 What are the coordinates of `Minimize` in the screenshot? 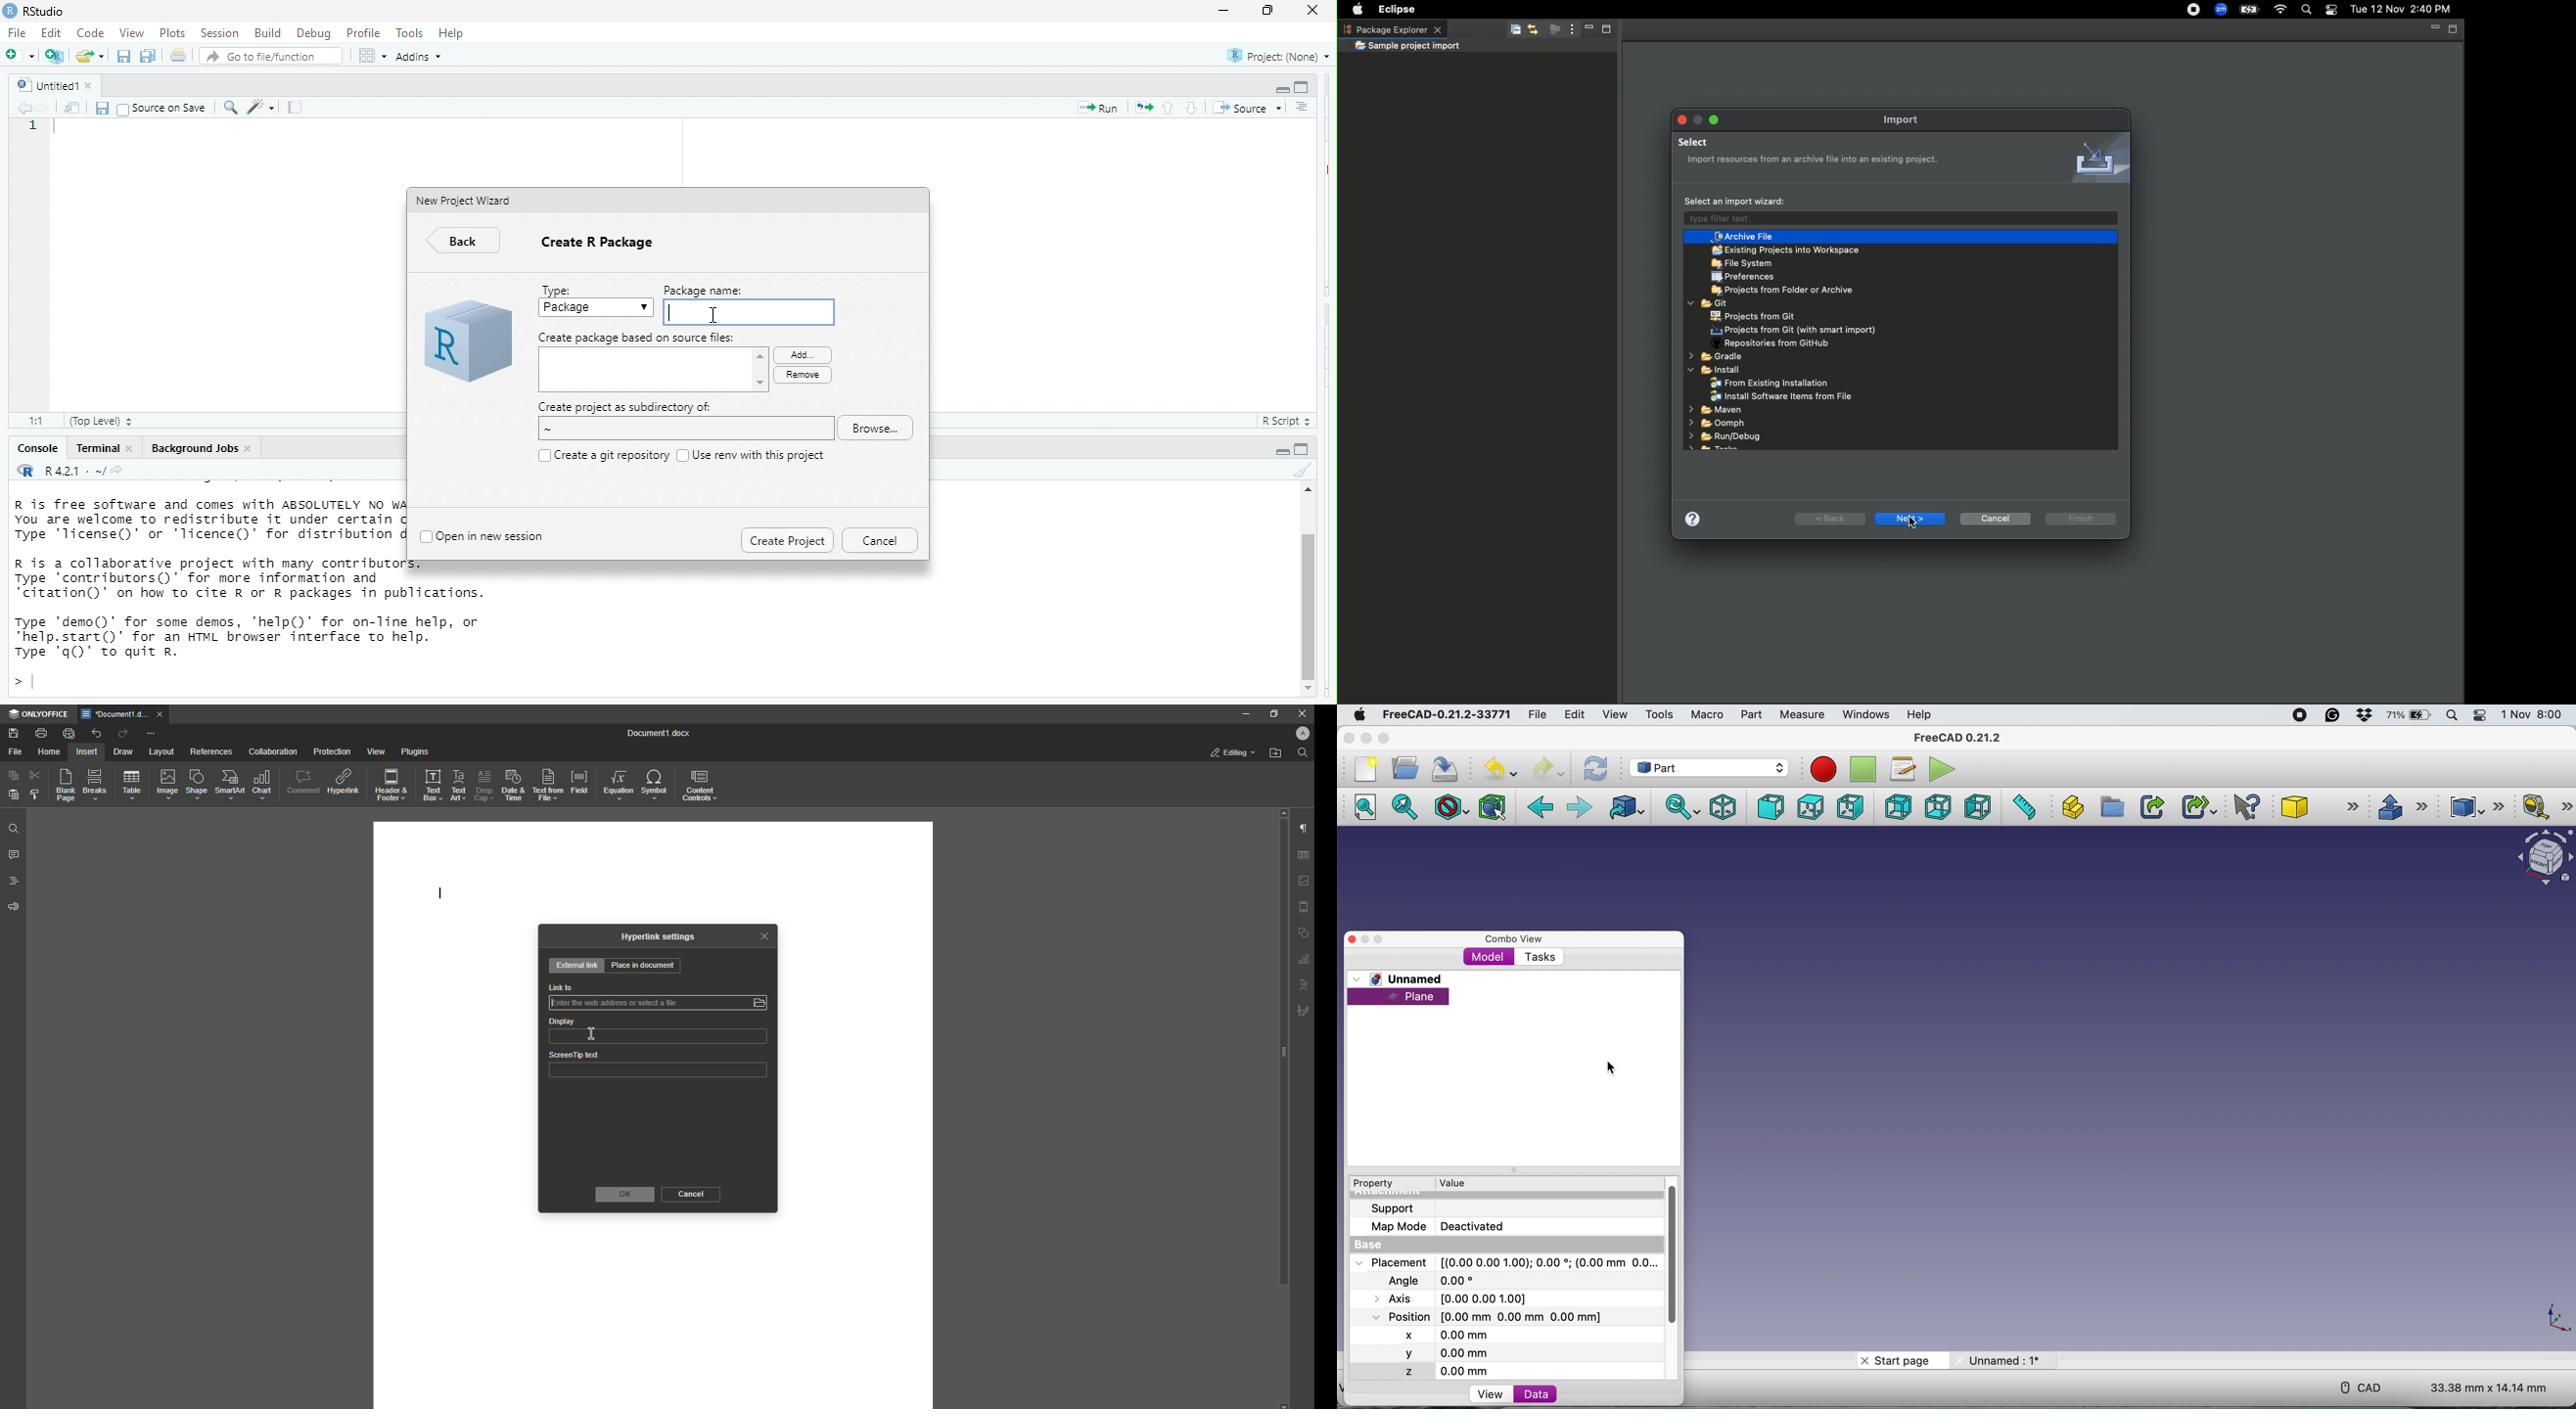 It's located at (1698, 119).